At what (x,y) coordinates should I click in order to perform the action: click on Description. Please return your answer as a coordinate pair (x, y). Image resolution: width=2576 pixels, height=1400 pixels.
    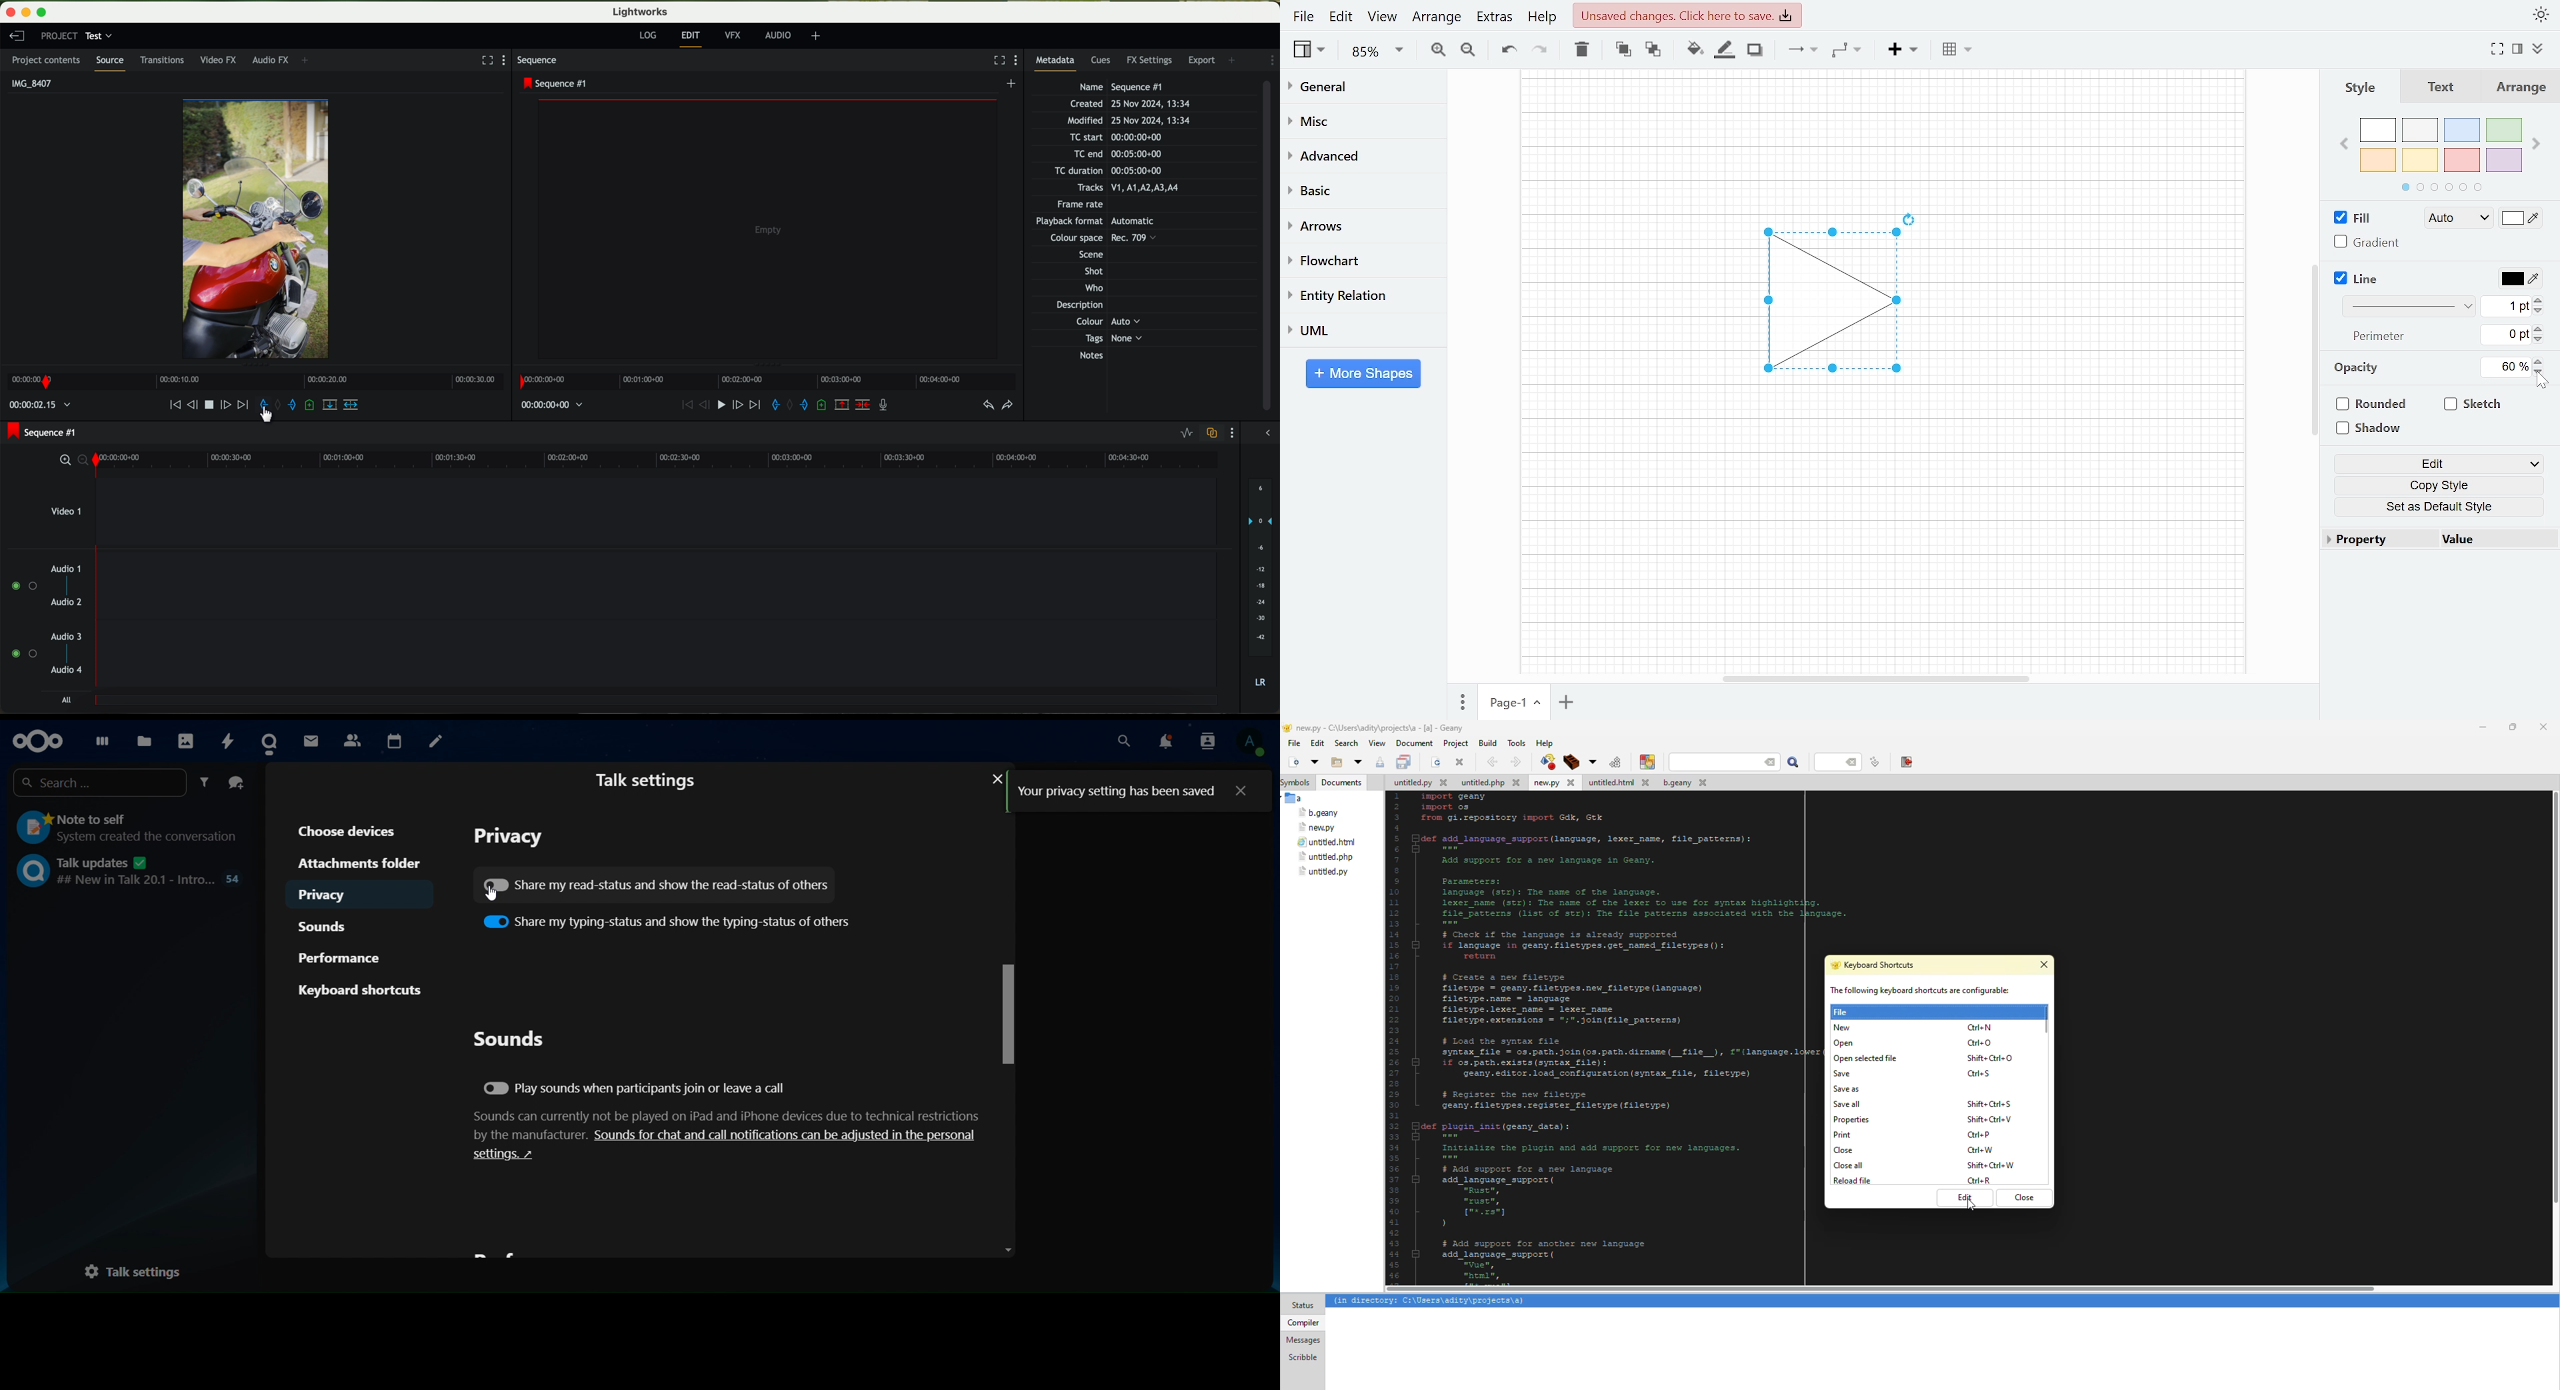
    Looking at the image, I should click on (1091, 306).